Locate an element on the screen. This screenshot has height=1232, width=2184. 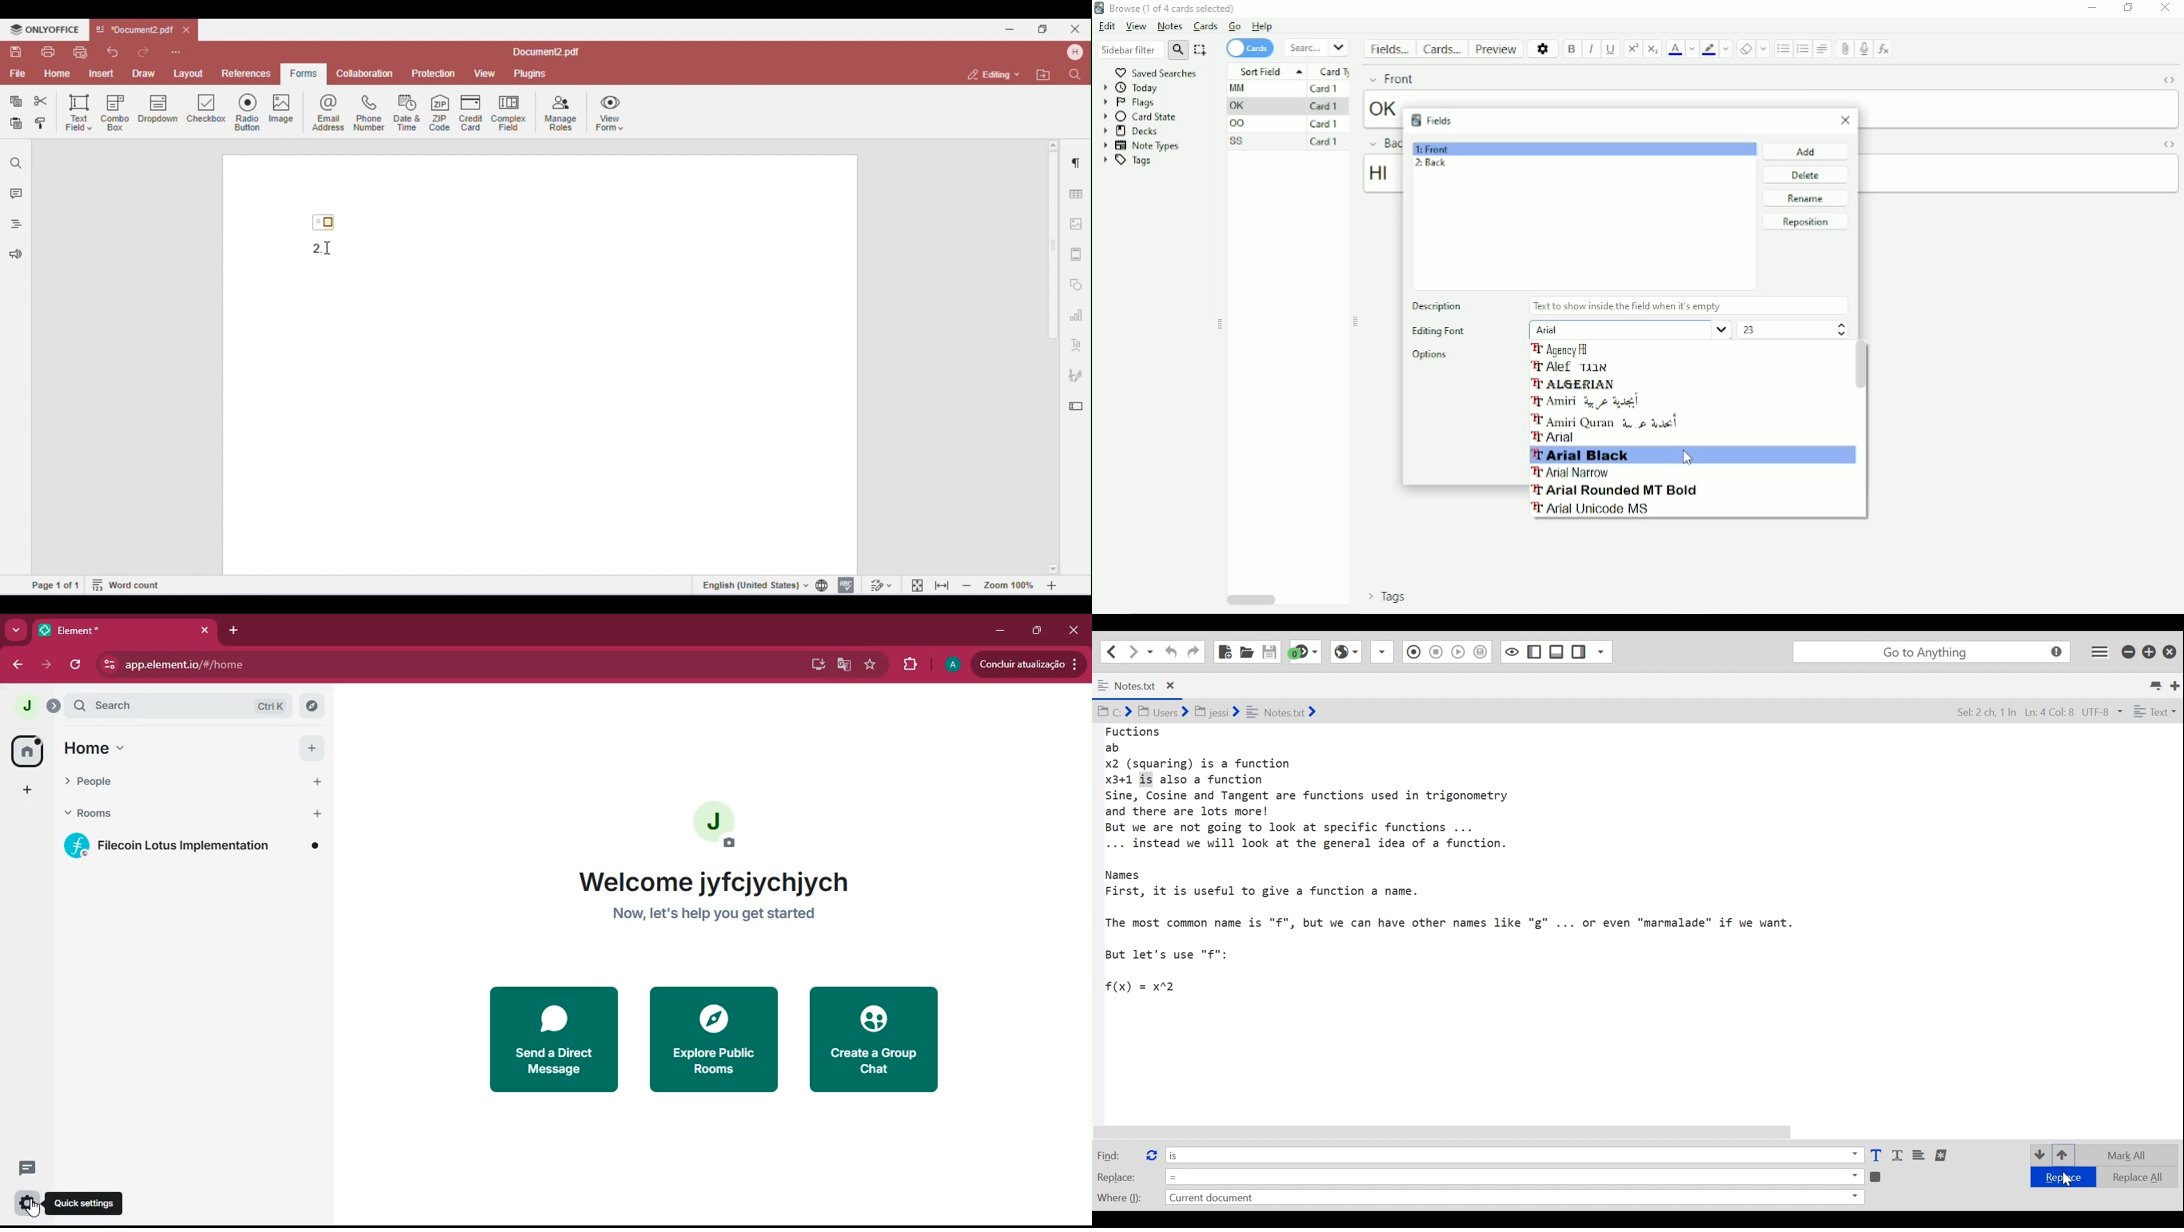
google translate is located at coordinates (843, 667).